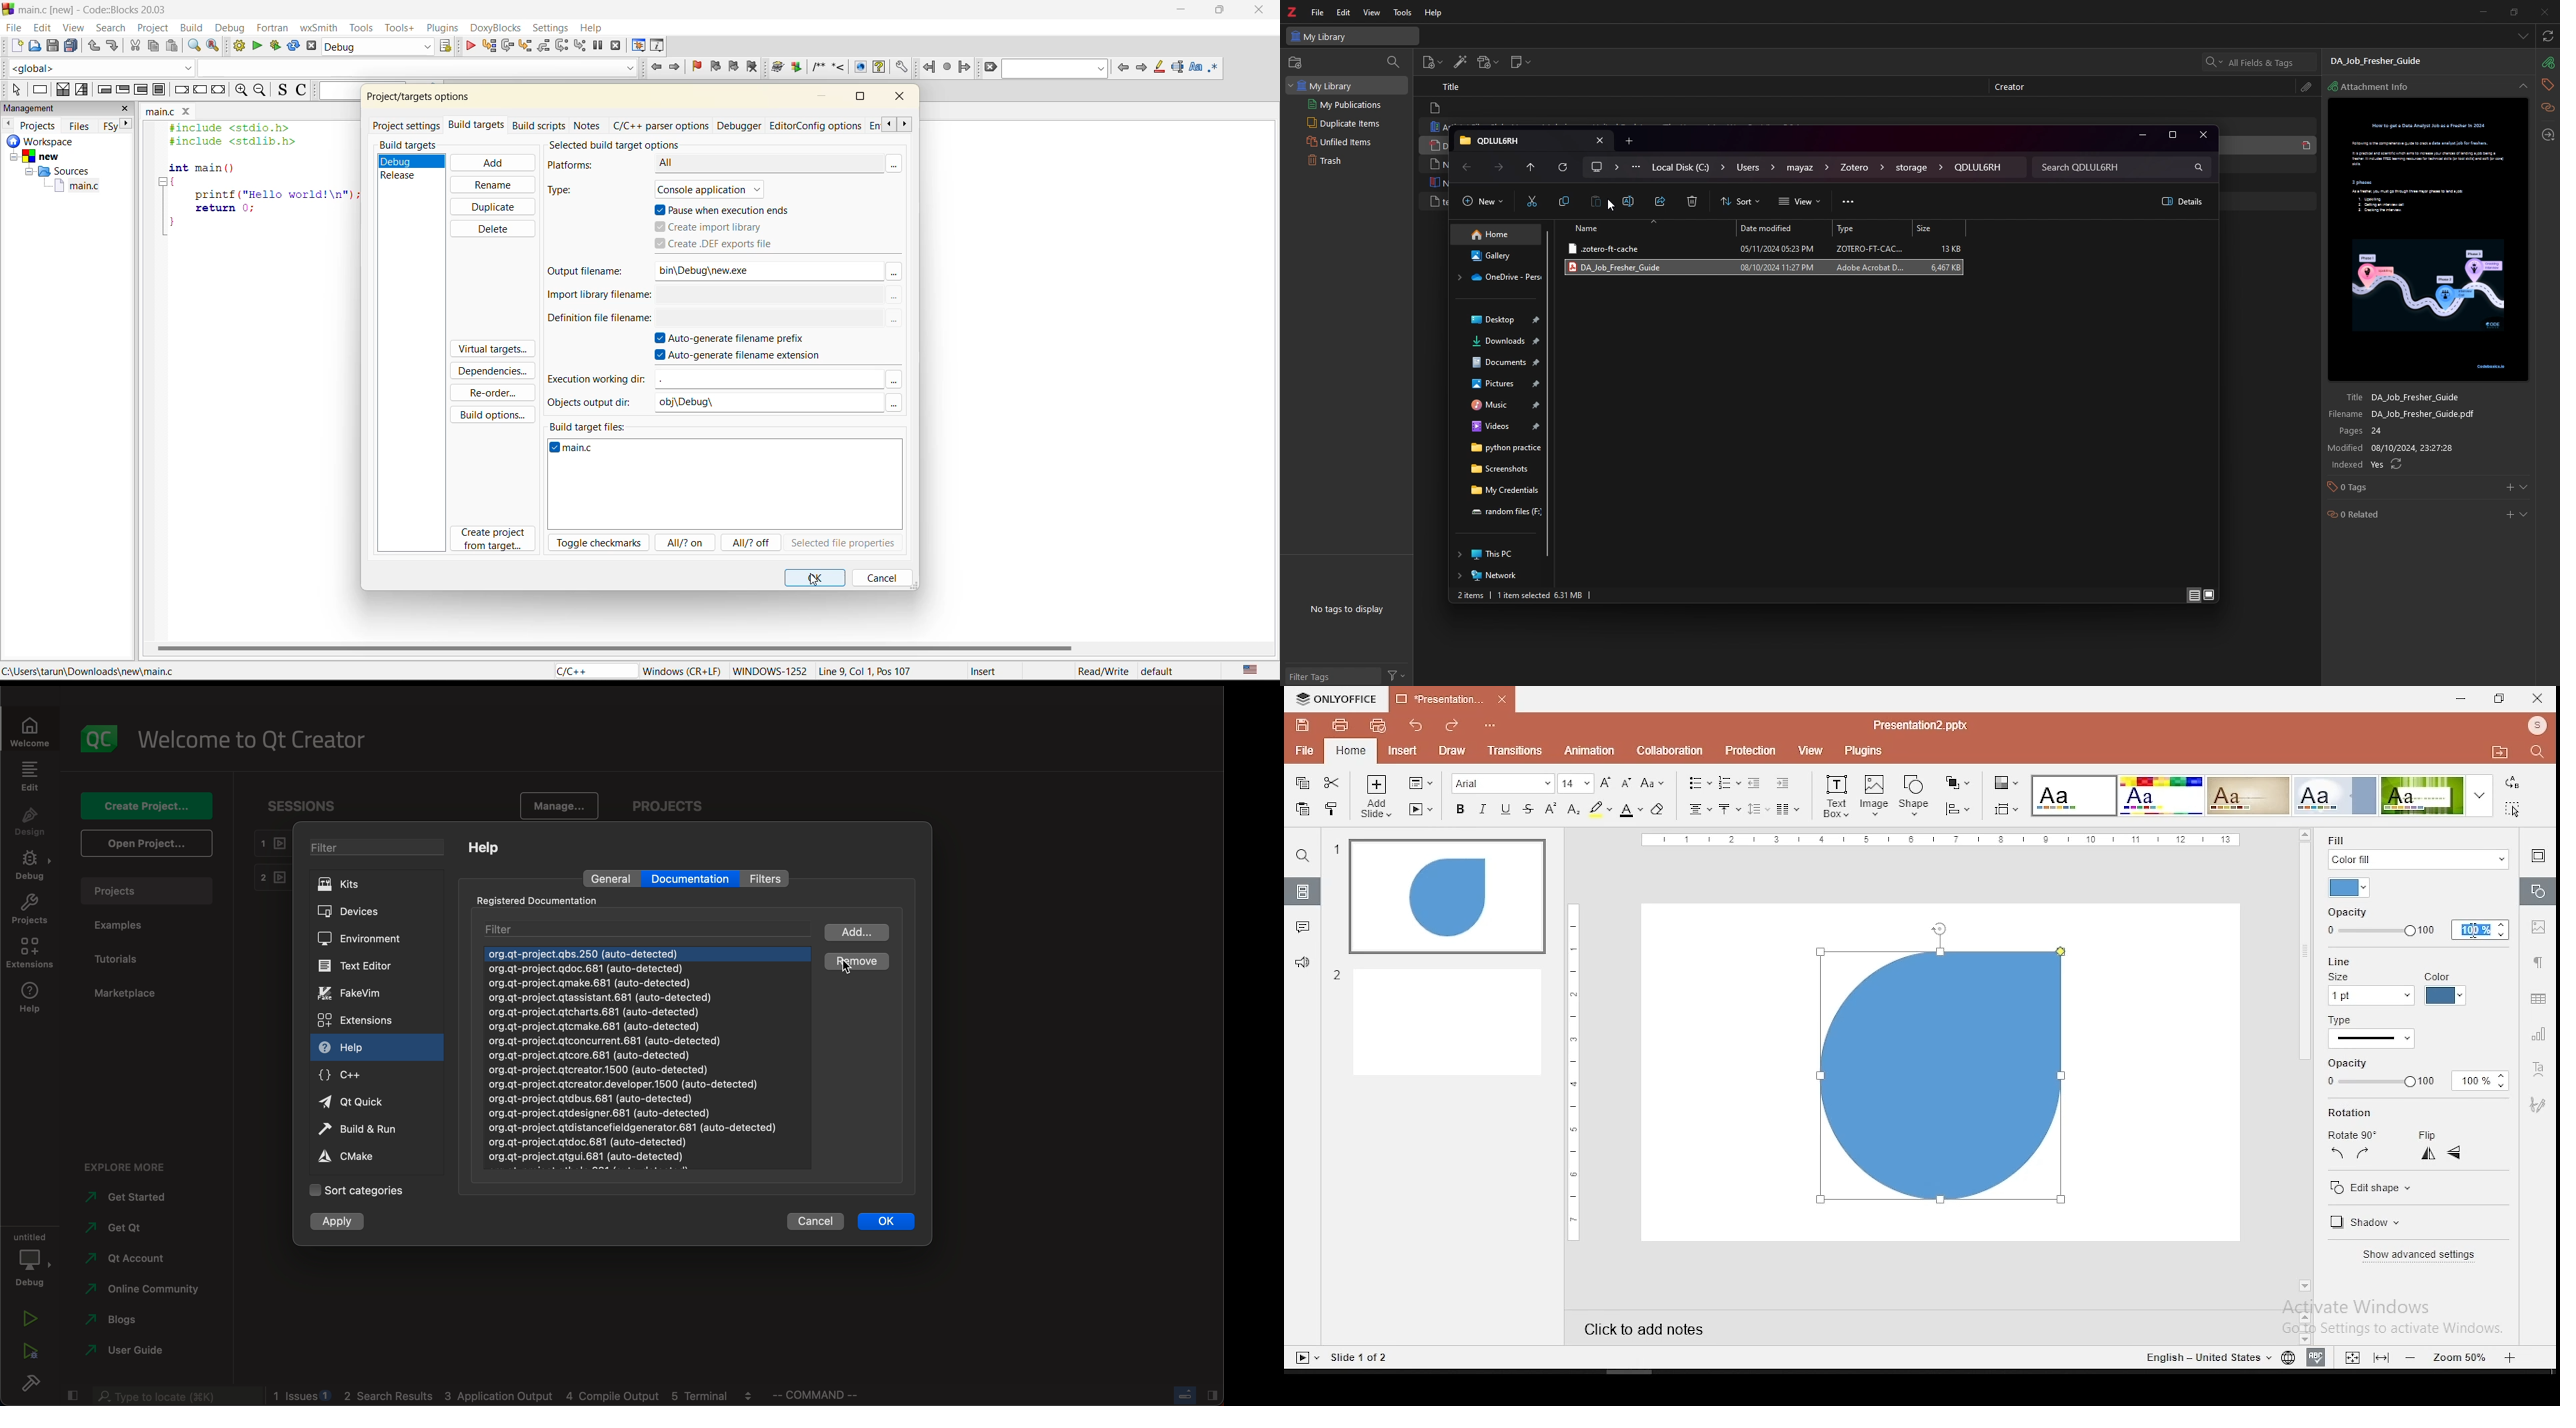 The height and width of the screenshot is (1428, 2576). What do you see at coordinates (728, 209) in the screenshot?
I see `pause when execution ends` at bounding box center [728, 209].